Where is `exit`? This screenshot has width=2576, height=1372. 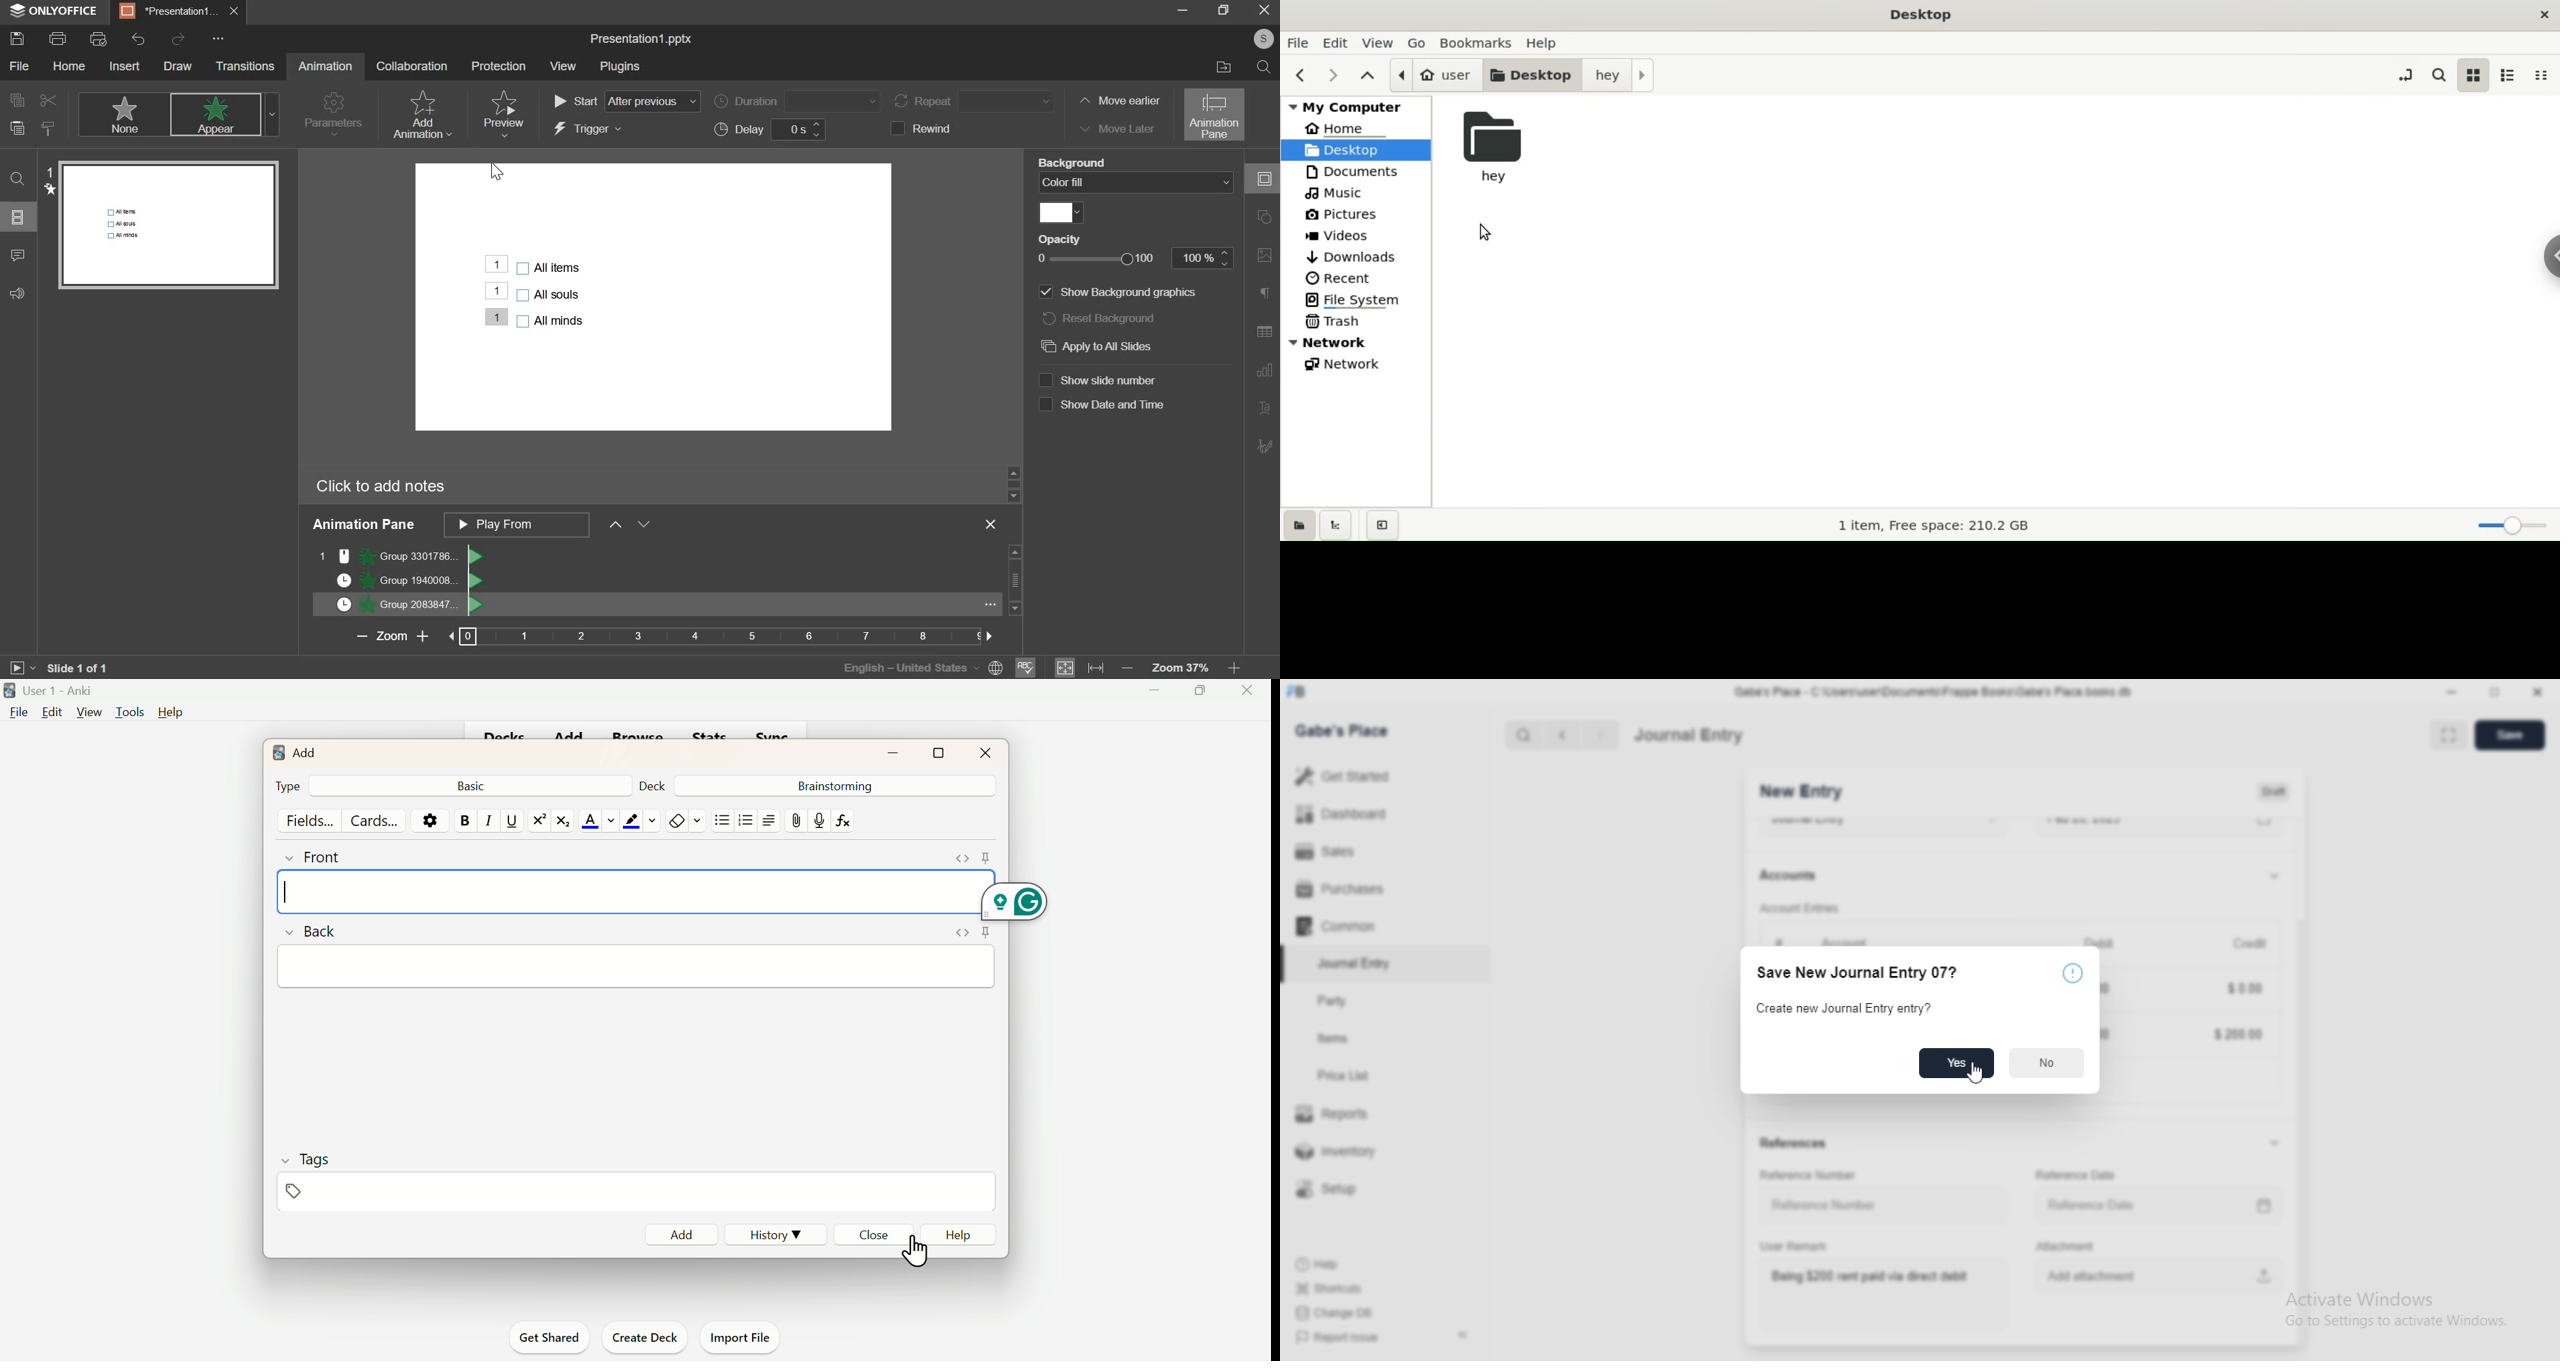 exit is located at coordinates (1259, 13).